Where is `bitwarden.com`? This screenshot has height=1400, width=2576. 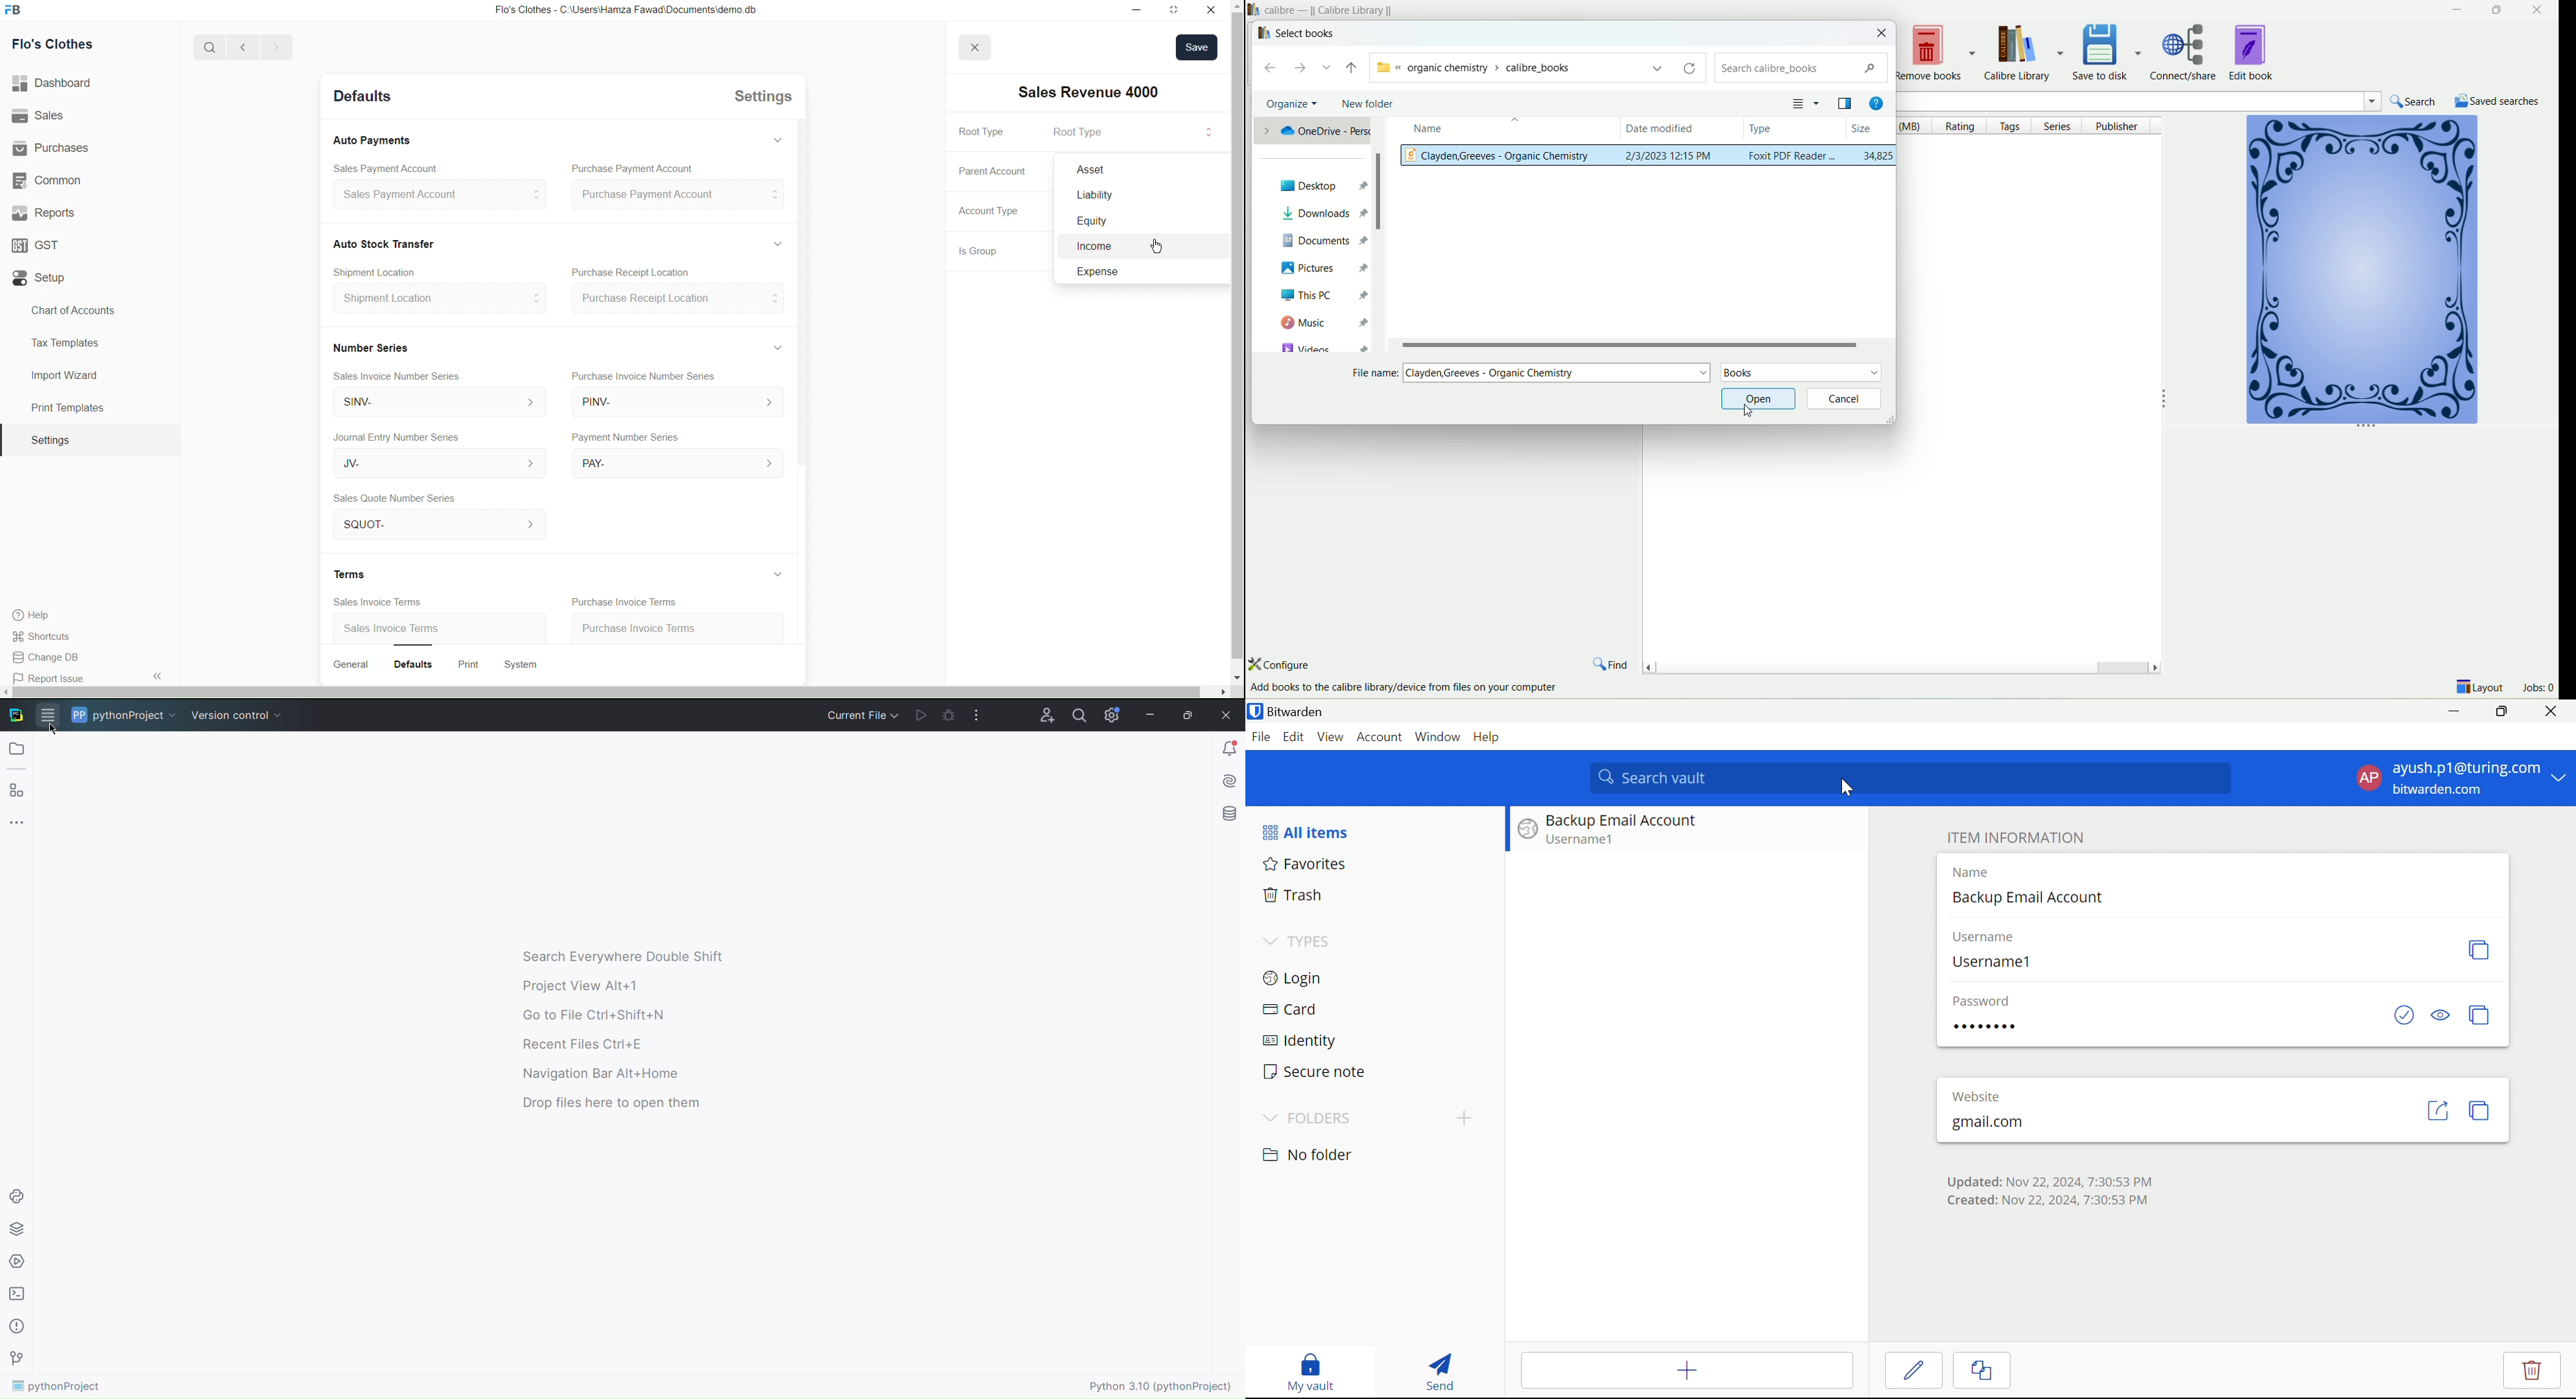
bitwarden.com is located at coordinates (2441, 790).